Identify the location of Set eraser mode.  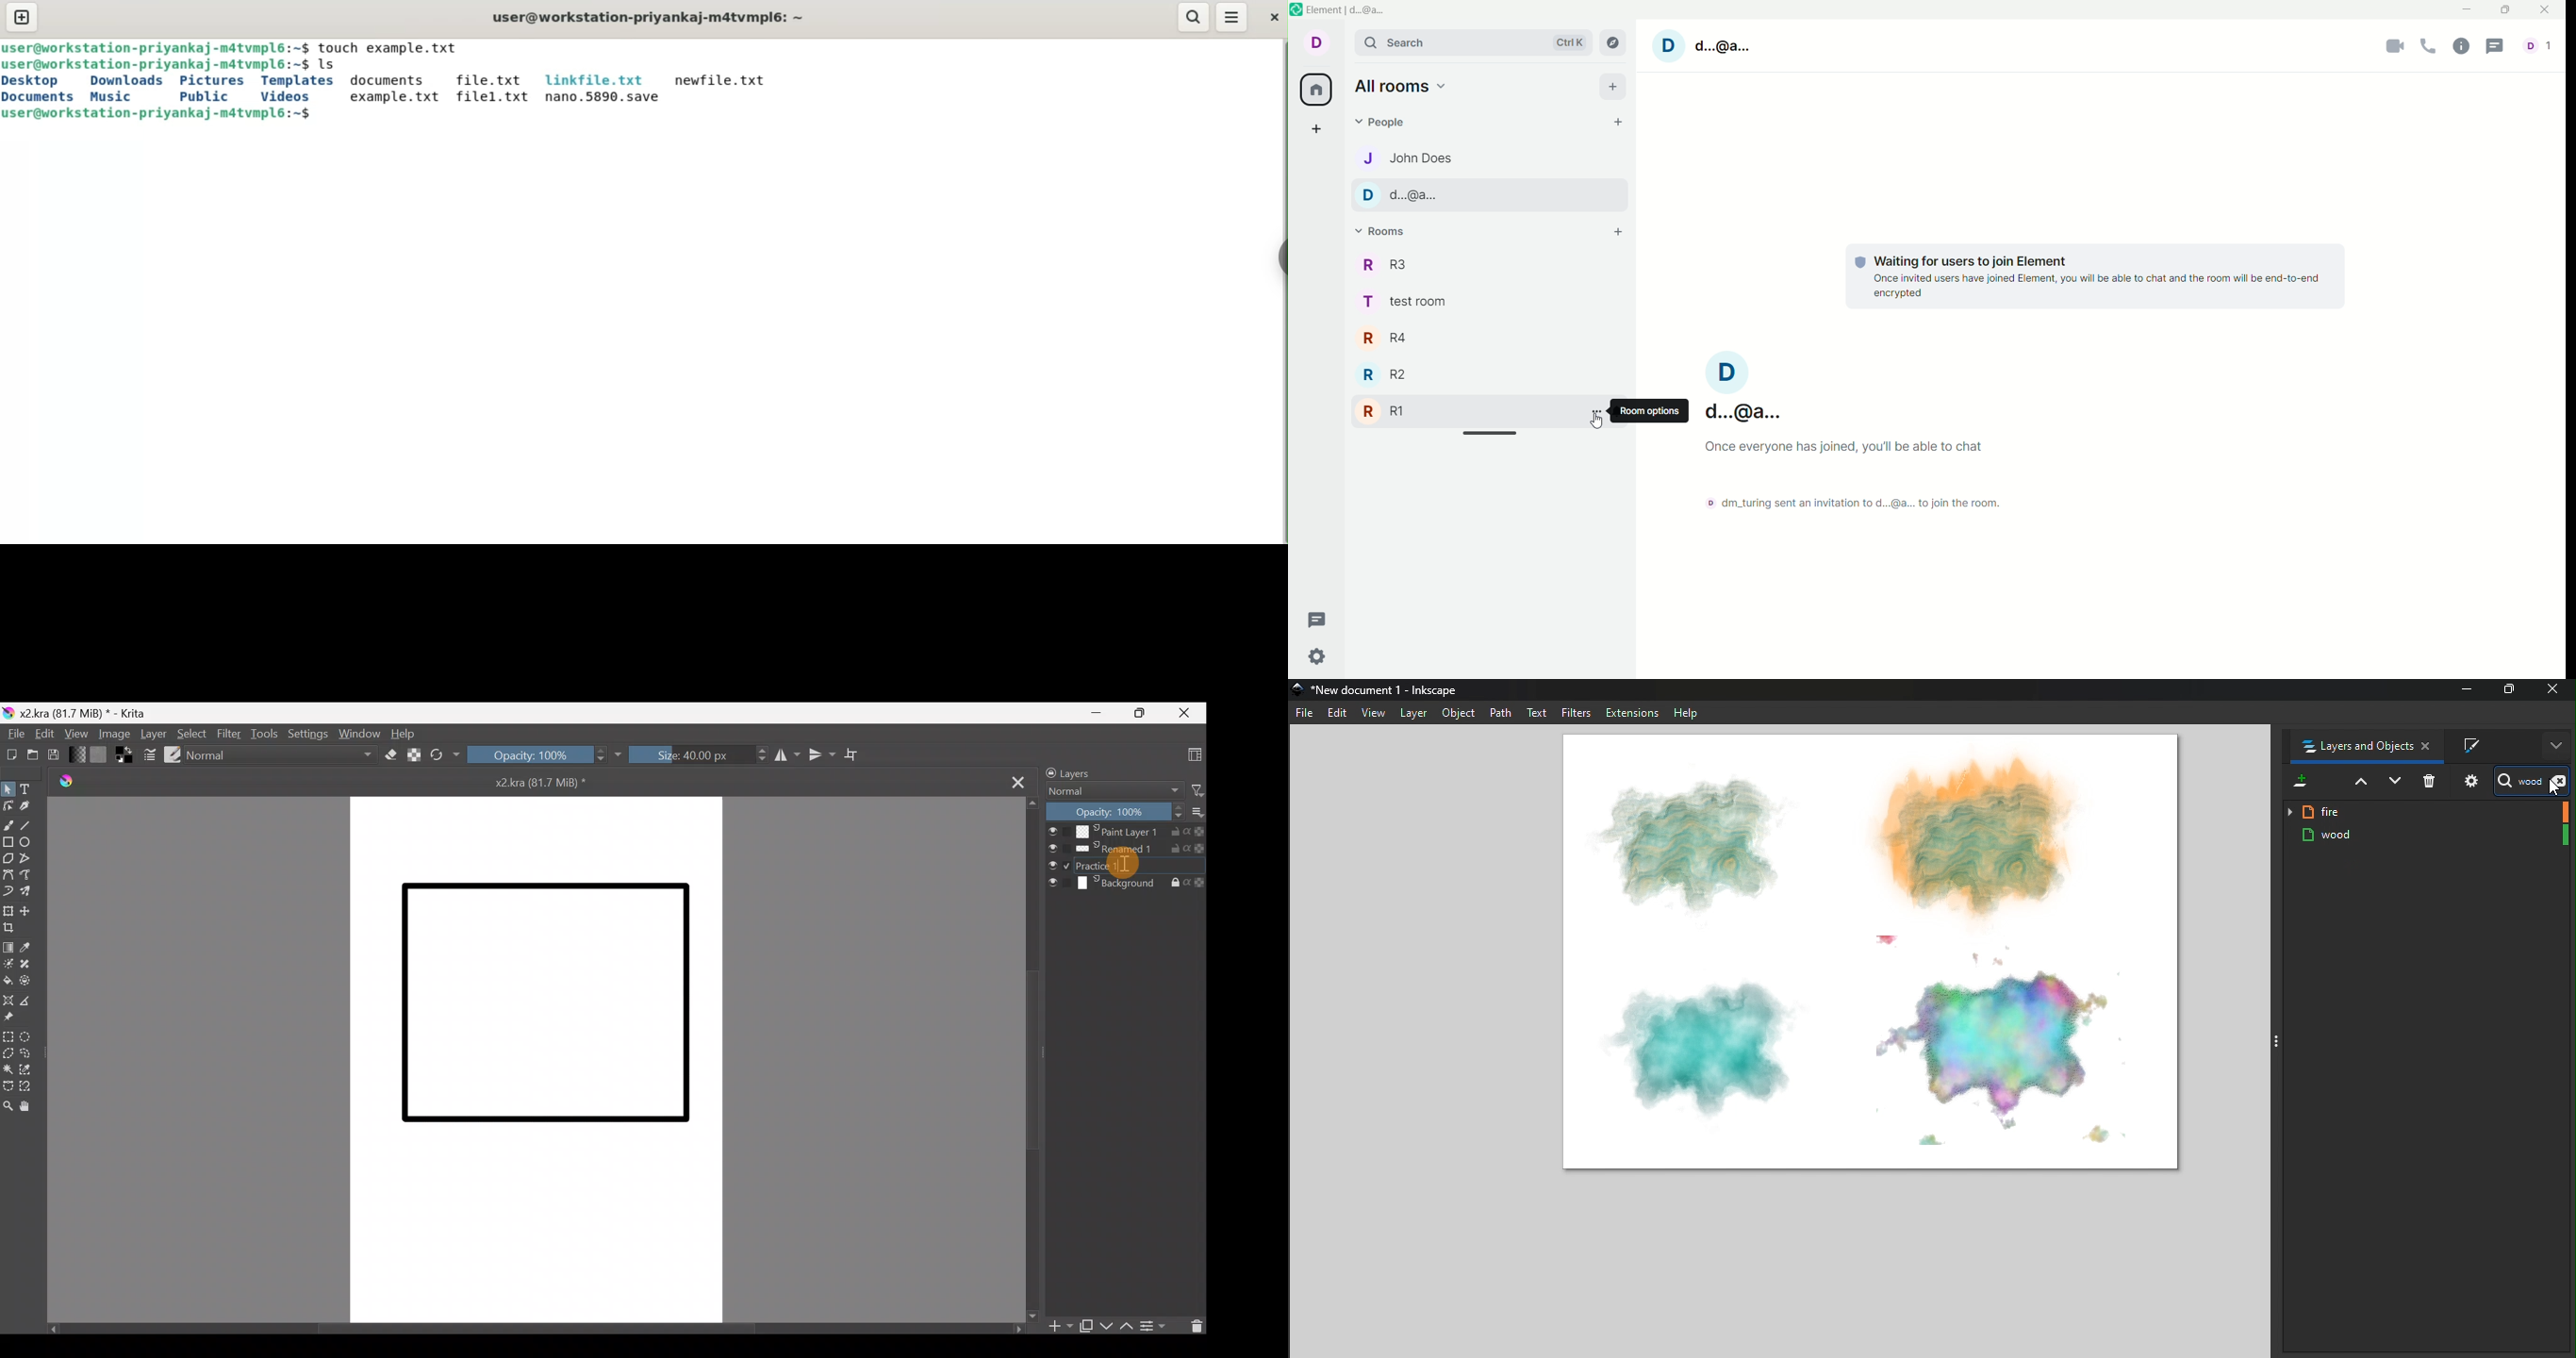
(392, 754).